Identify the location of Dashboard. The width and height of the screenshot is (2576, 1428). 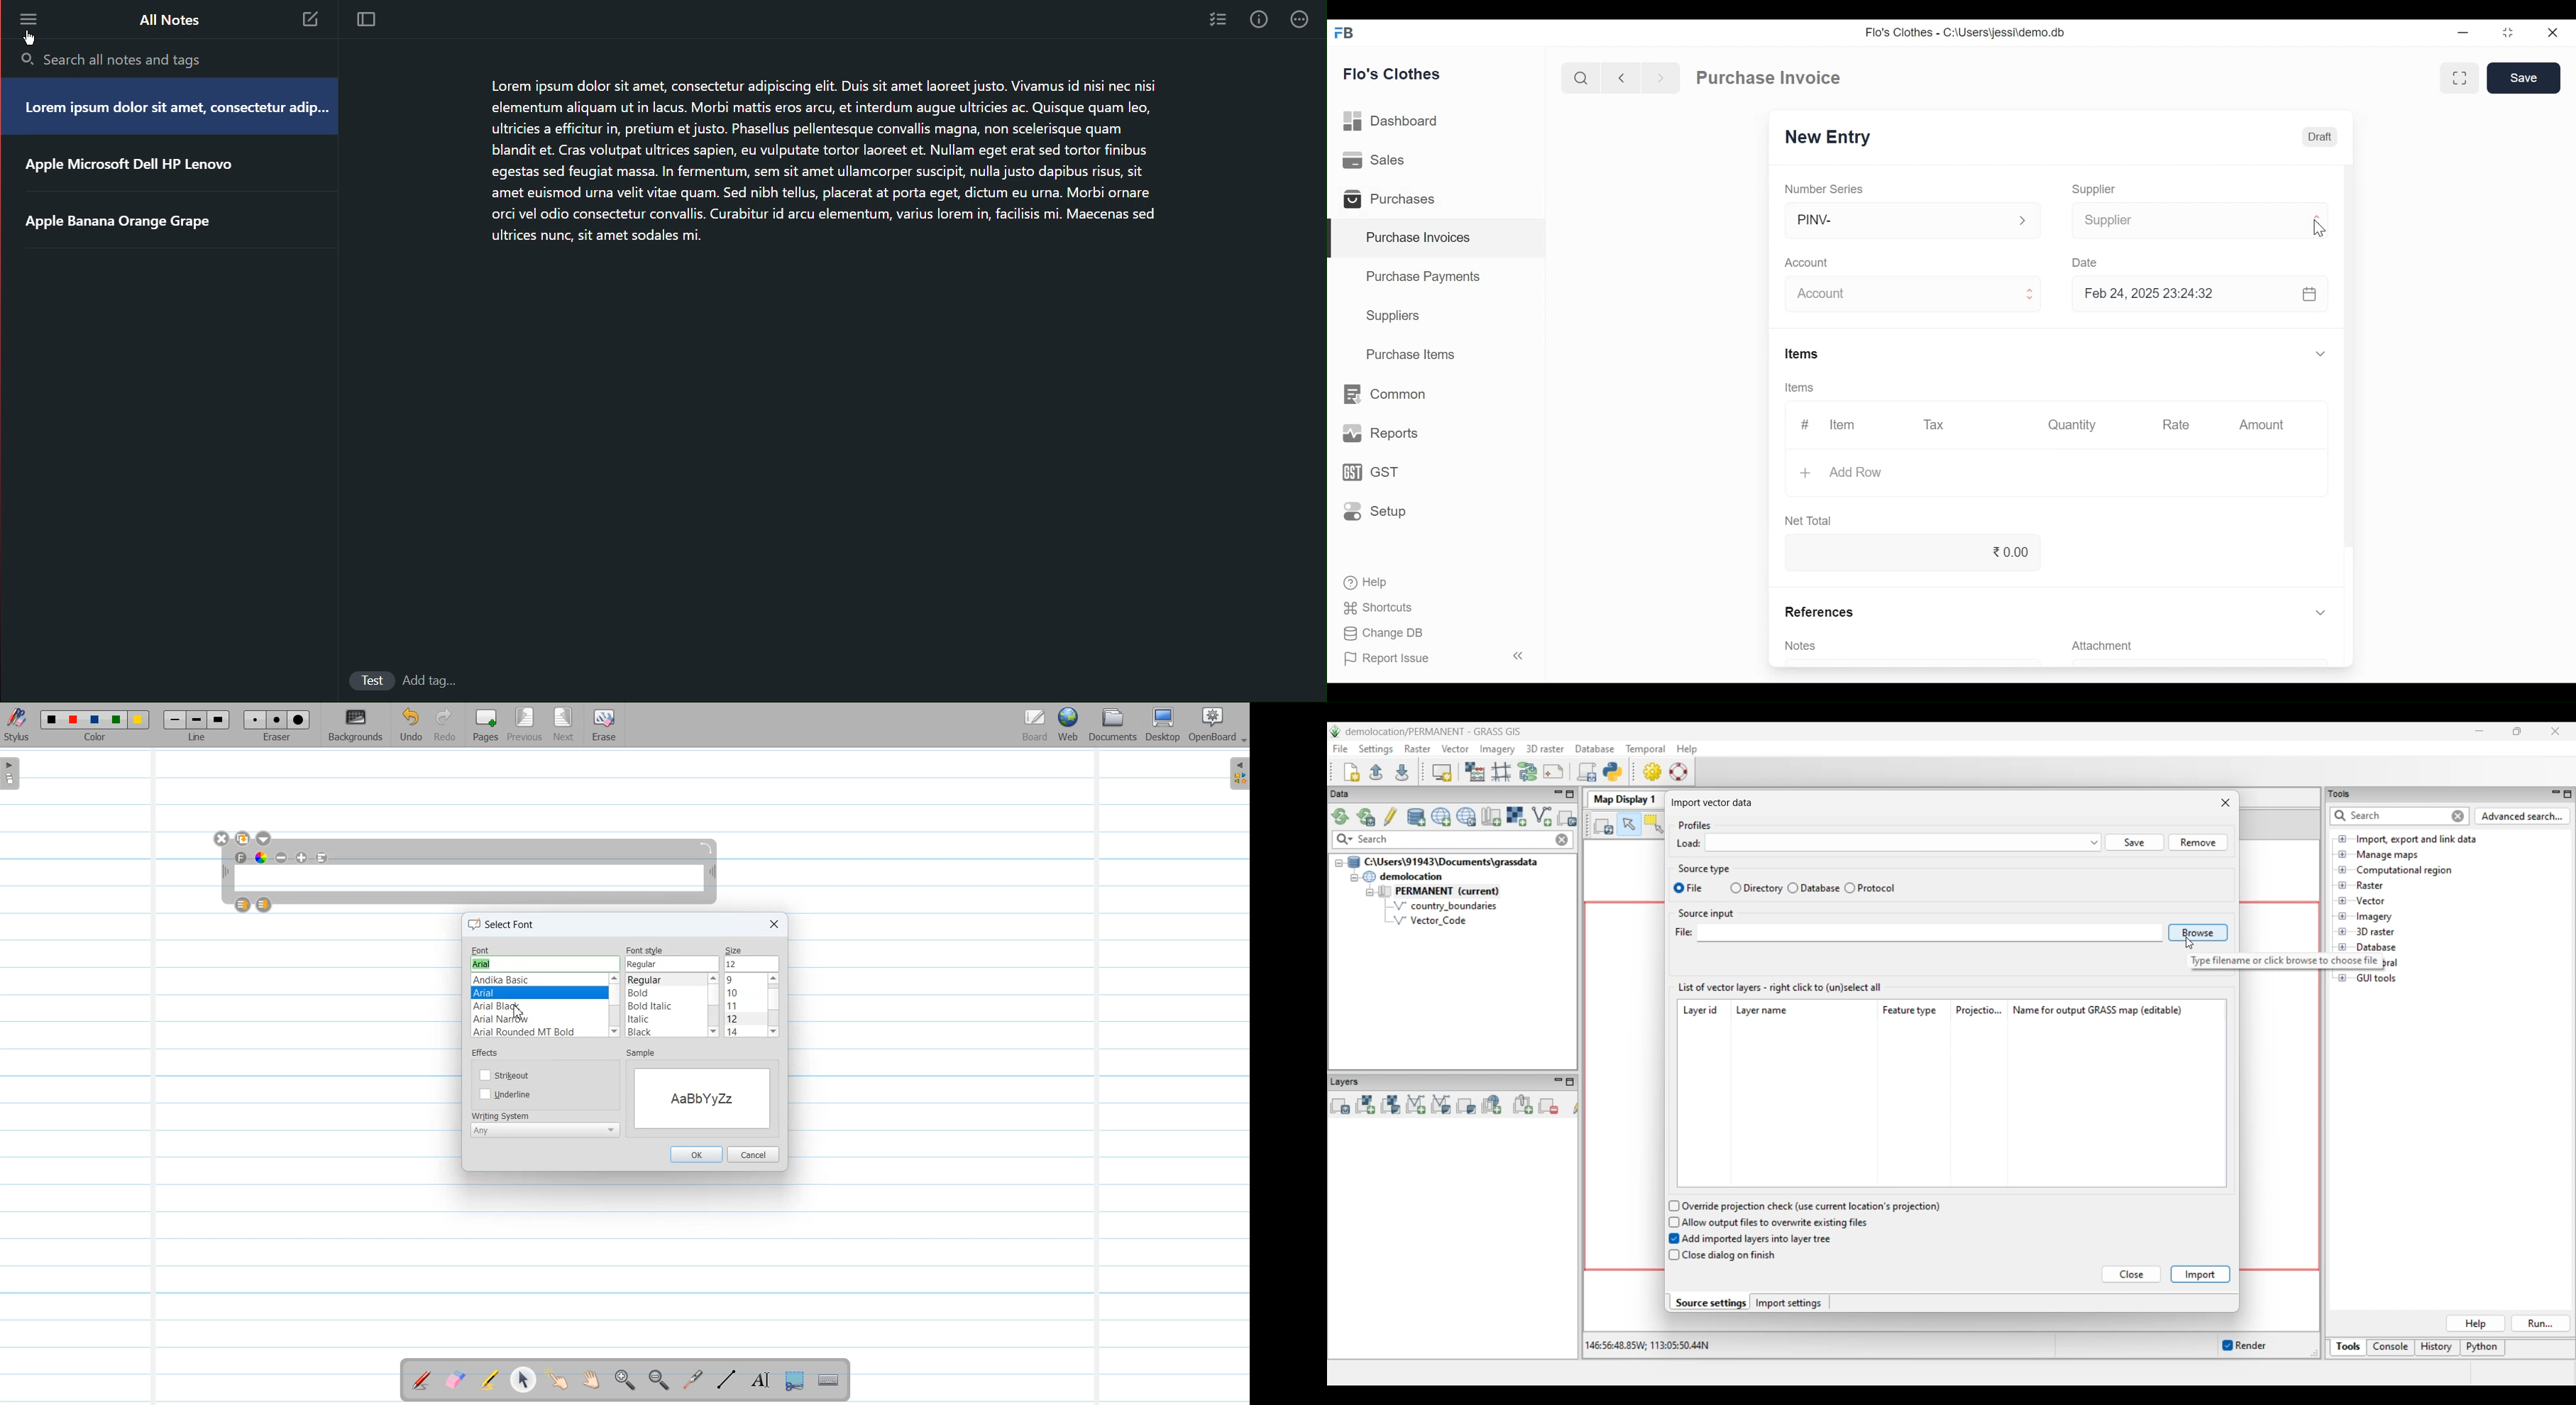
(1397, 122).